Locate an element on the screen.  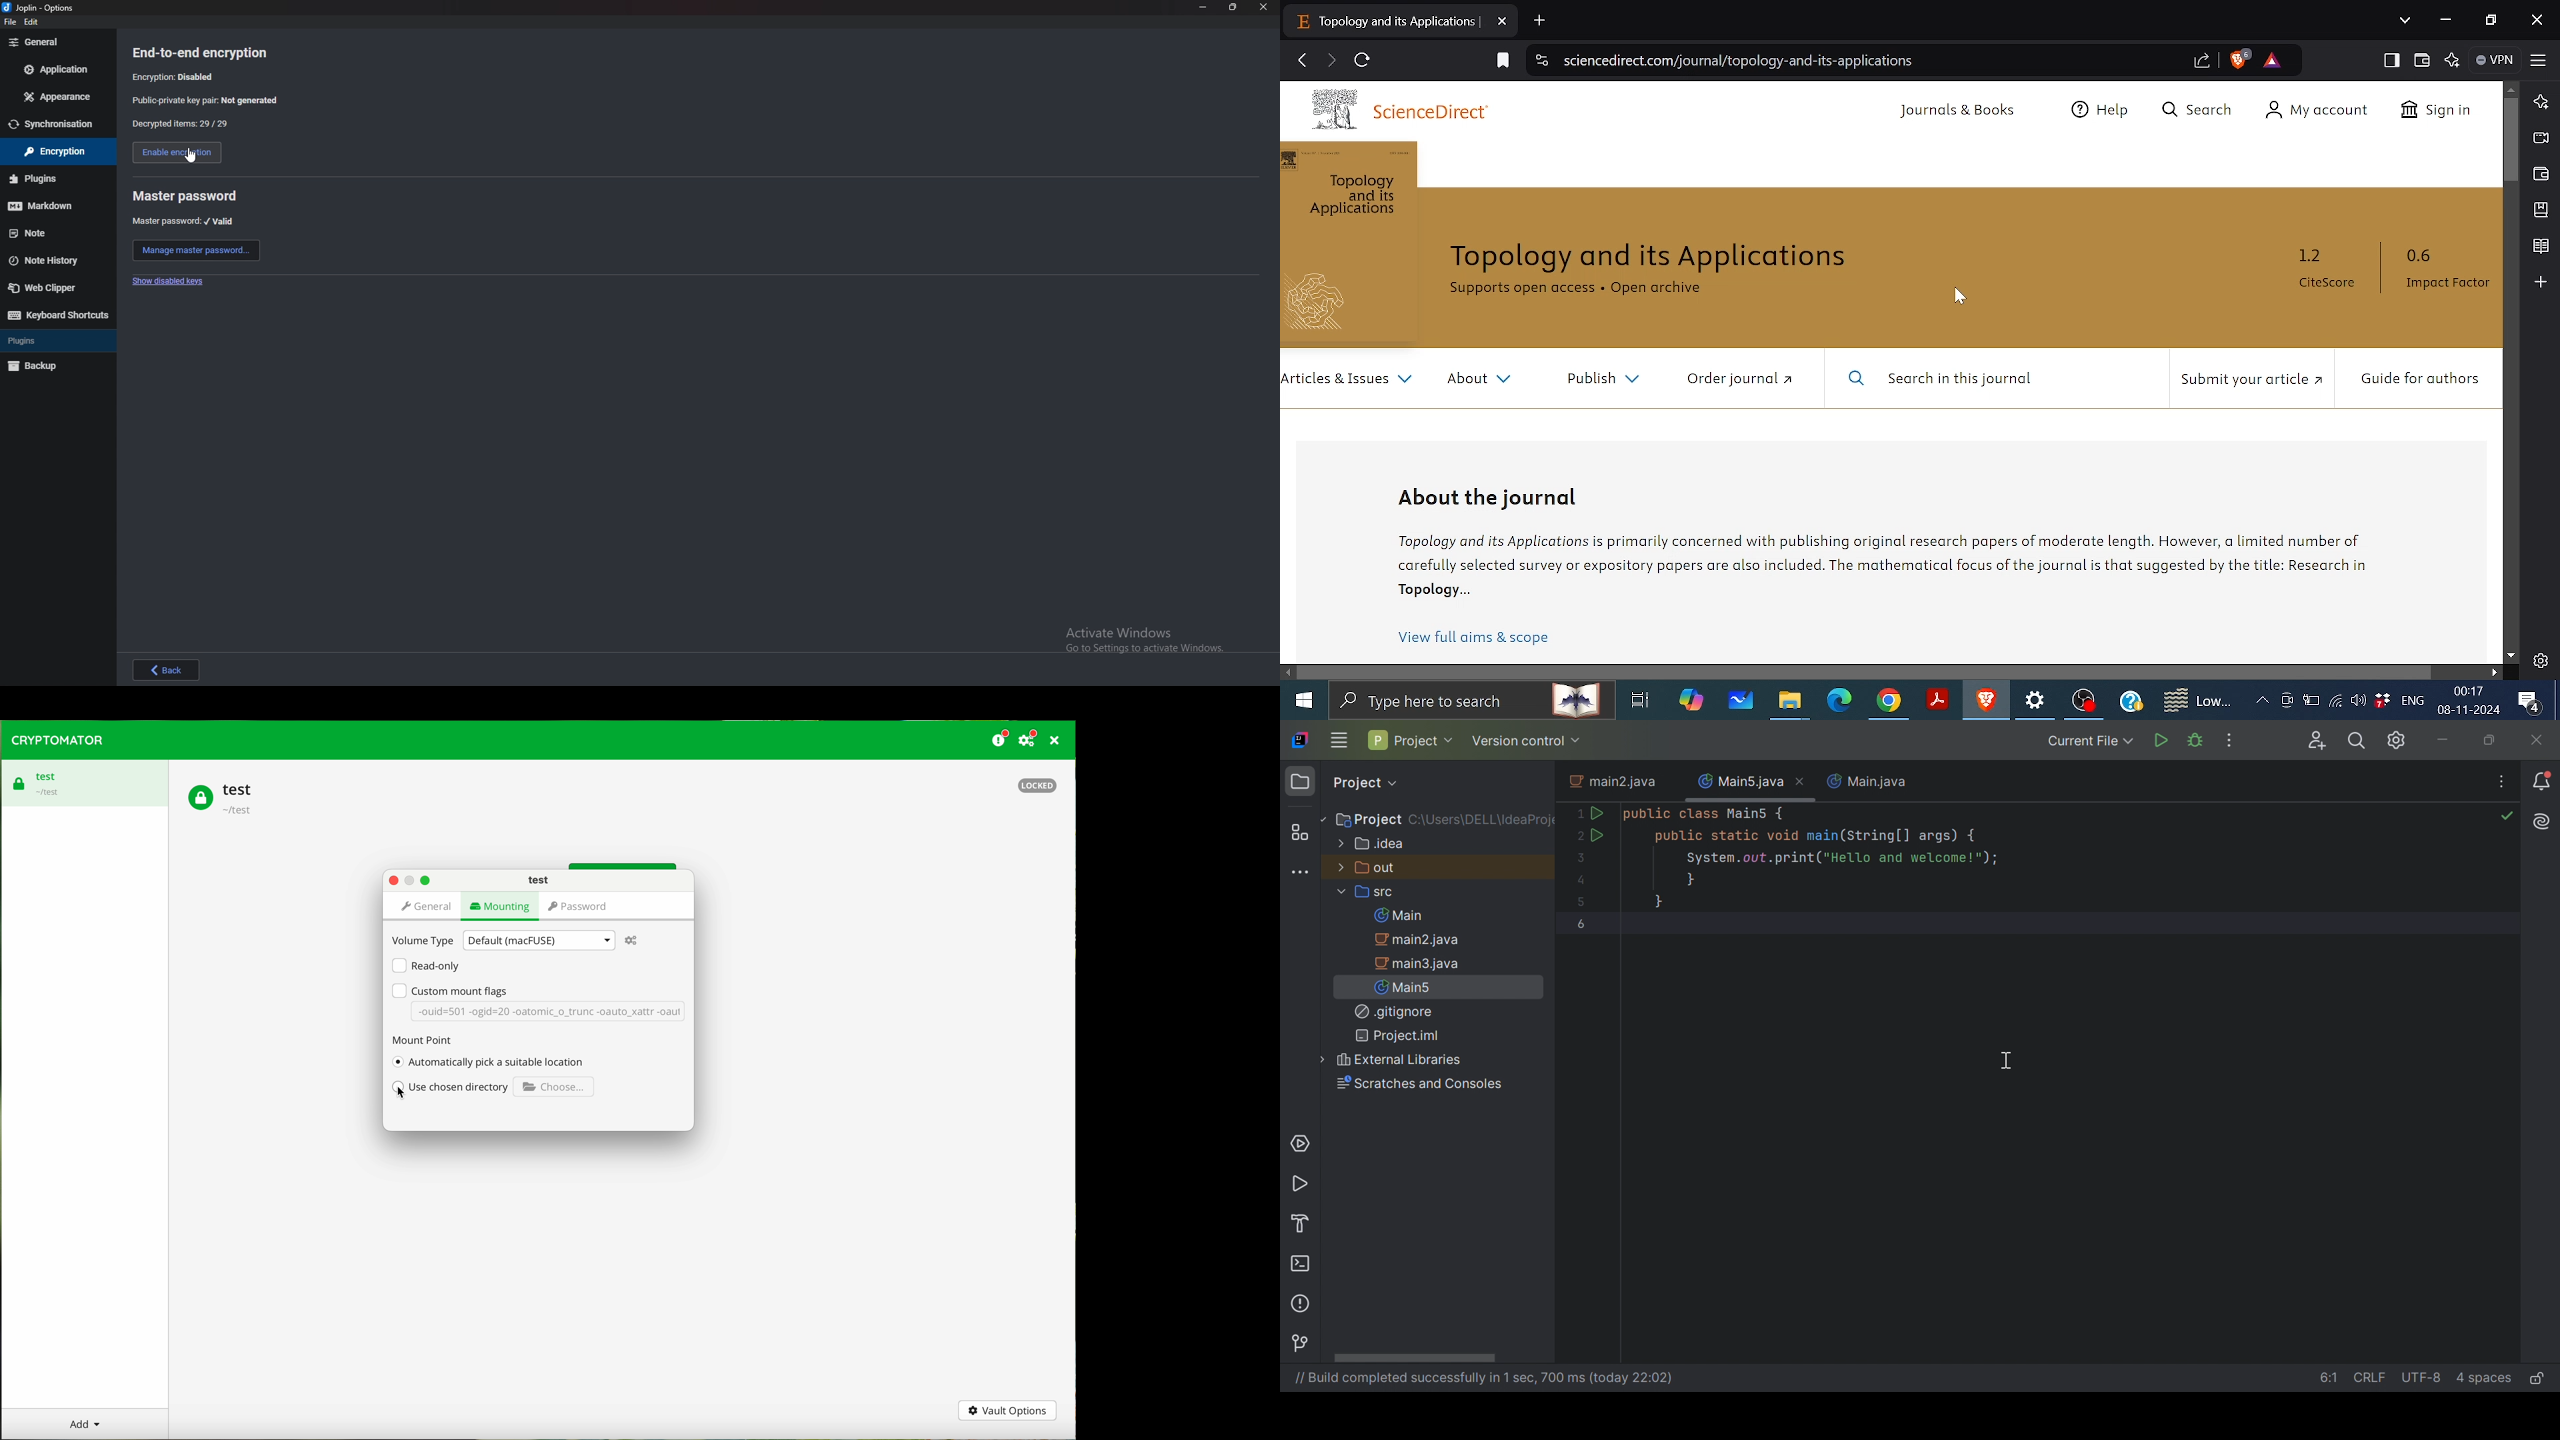
Add to sidebar is located at coordinates (2542, 283).